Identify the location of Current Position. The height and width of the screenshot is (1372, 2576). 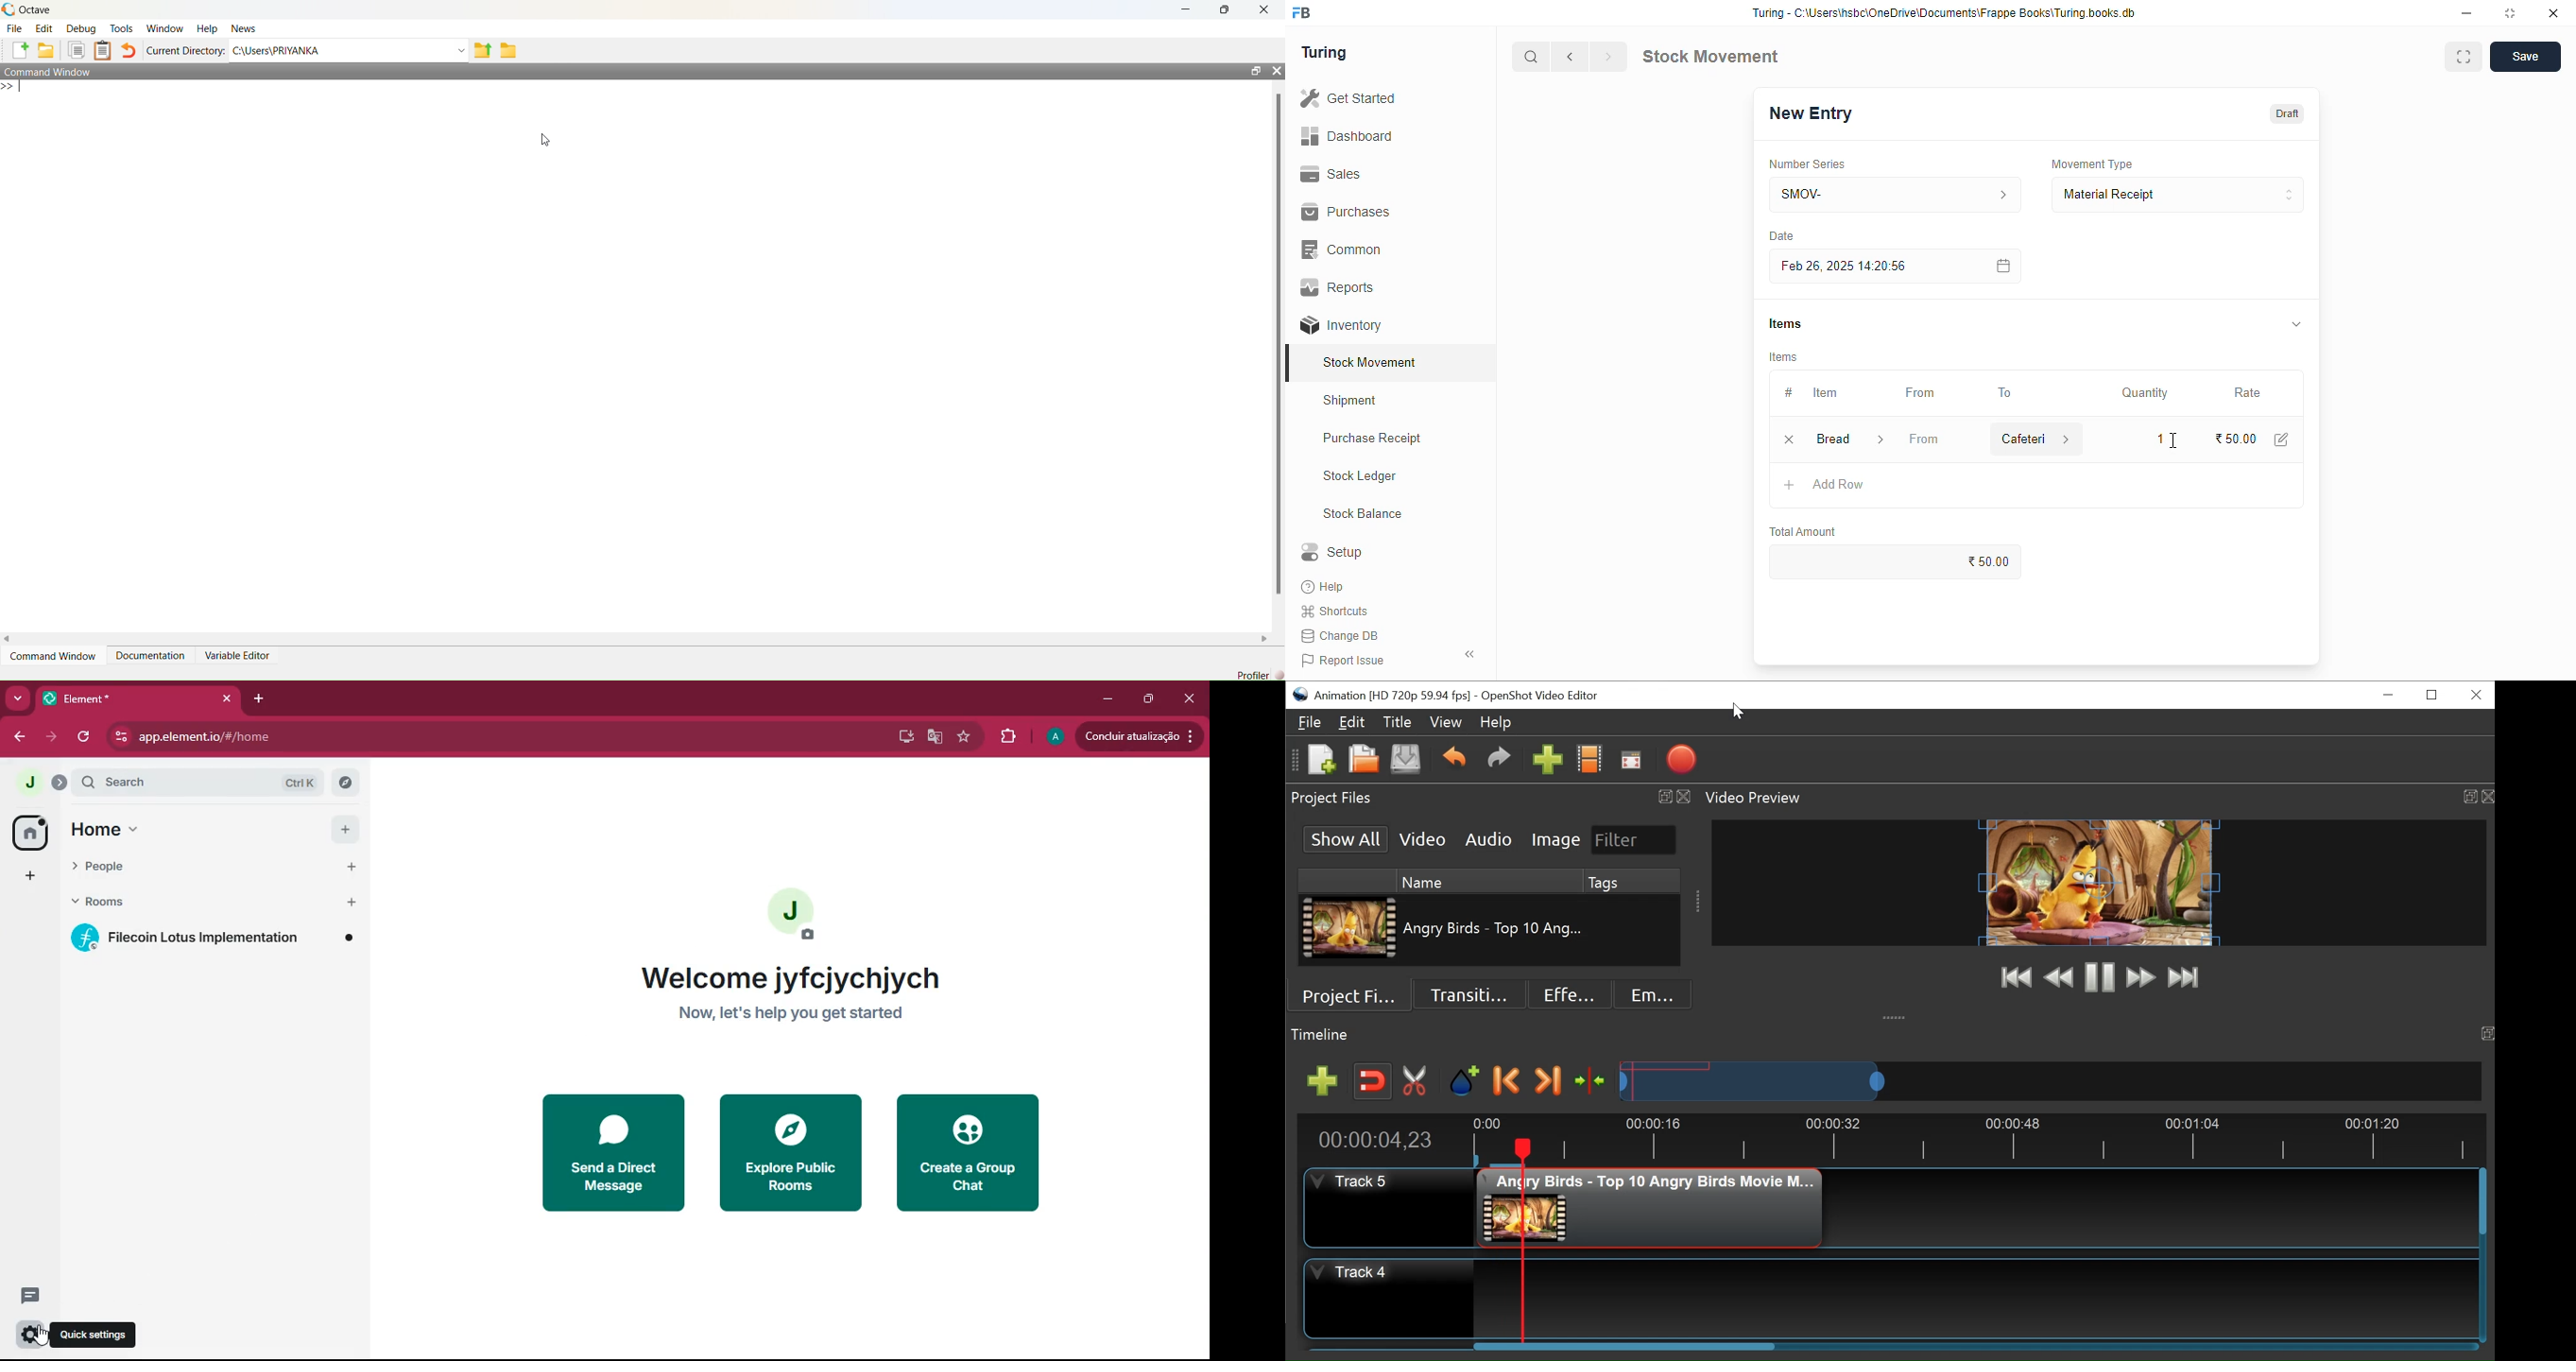
(1375, 1140).